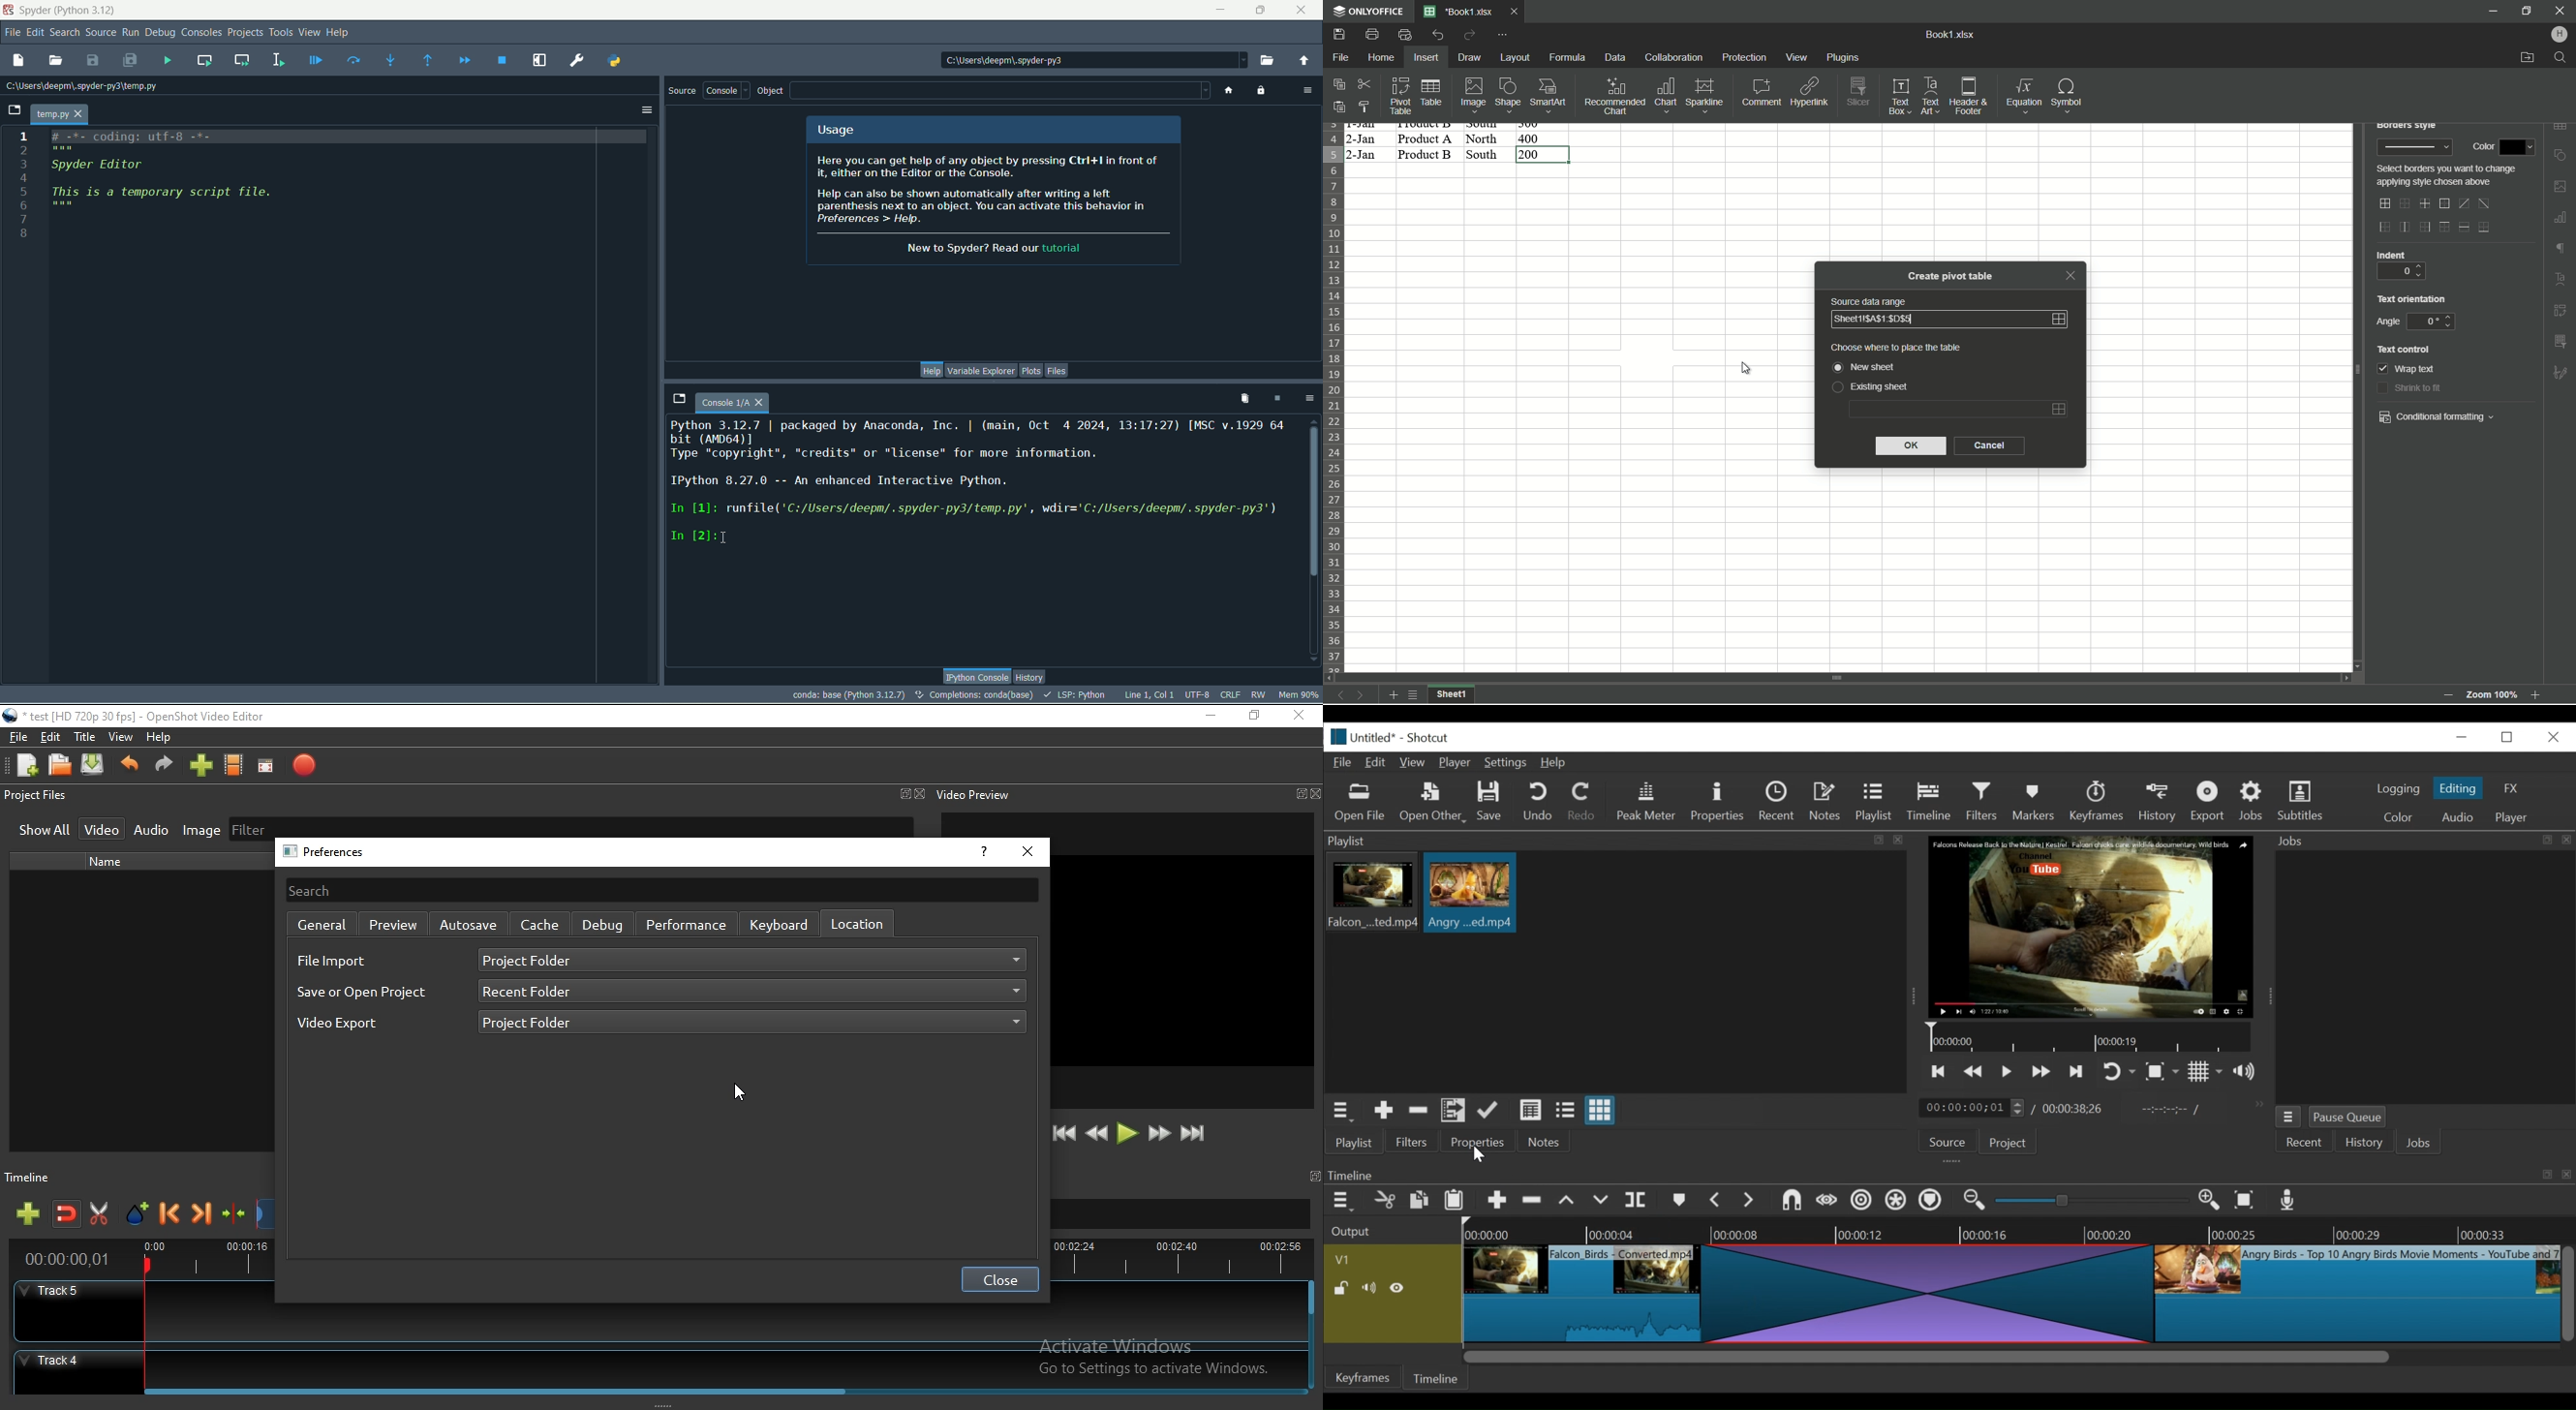 This screenshot has height=1428, width=2576. Describe the element at coordinates (243, 34) in the screenshot. I see `projects` at that location.